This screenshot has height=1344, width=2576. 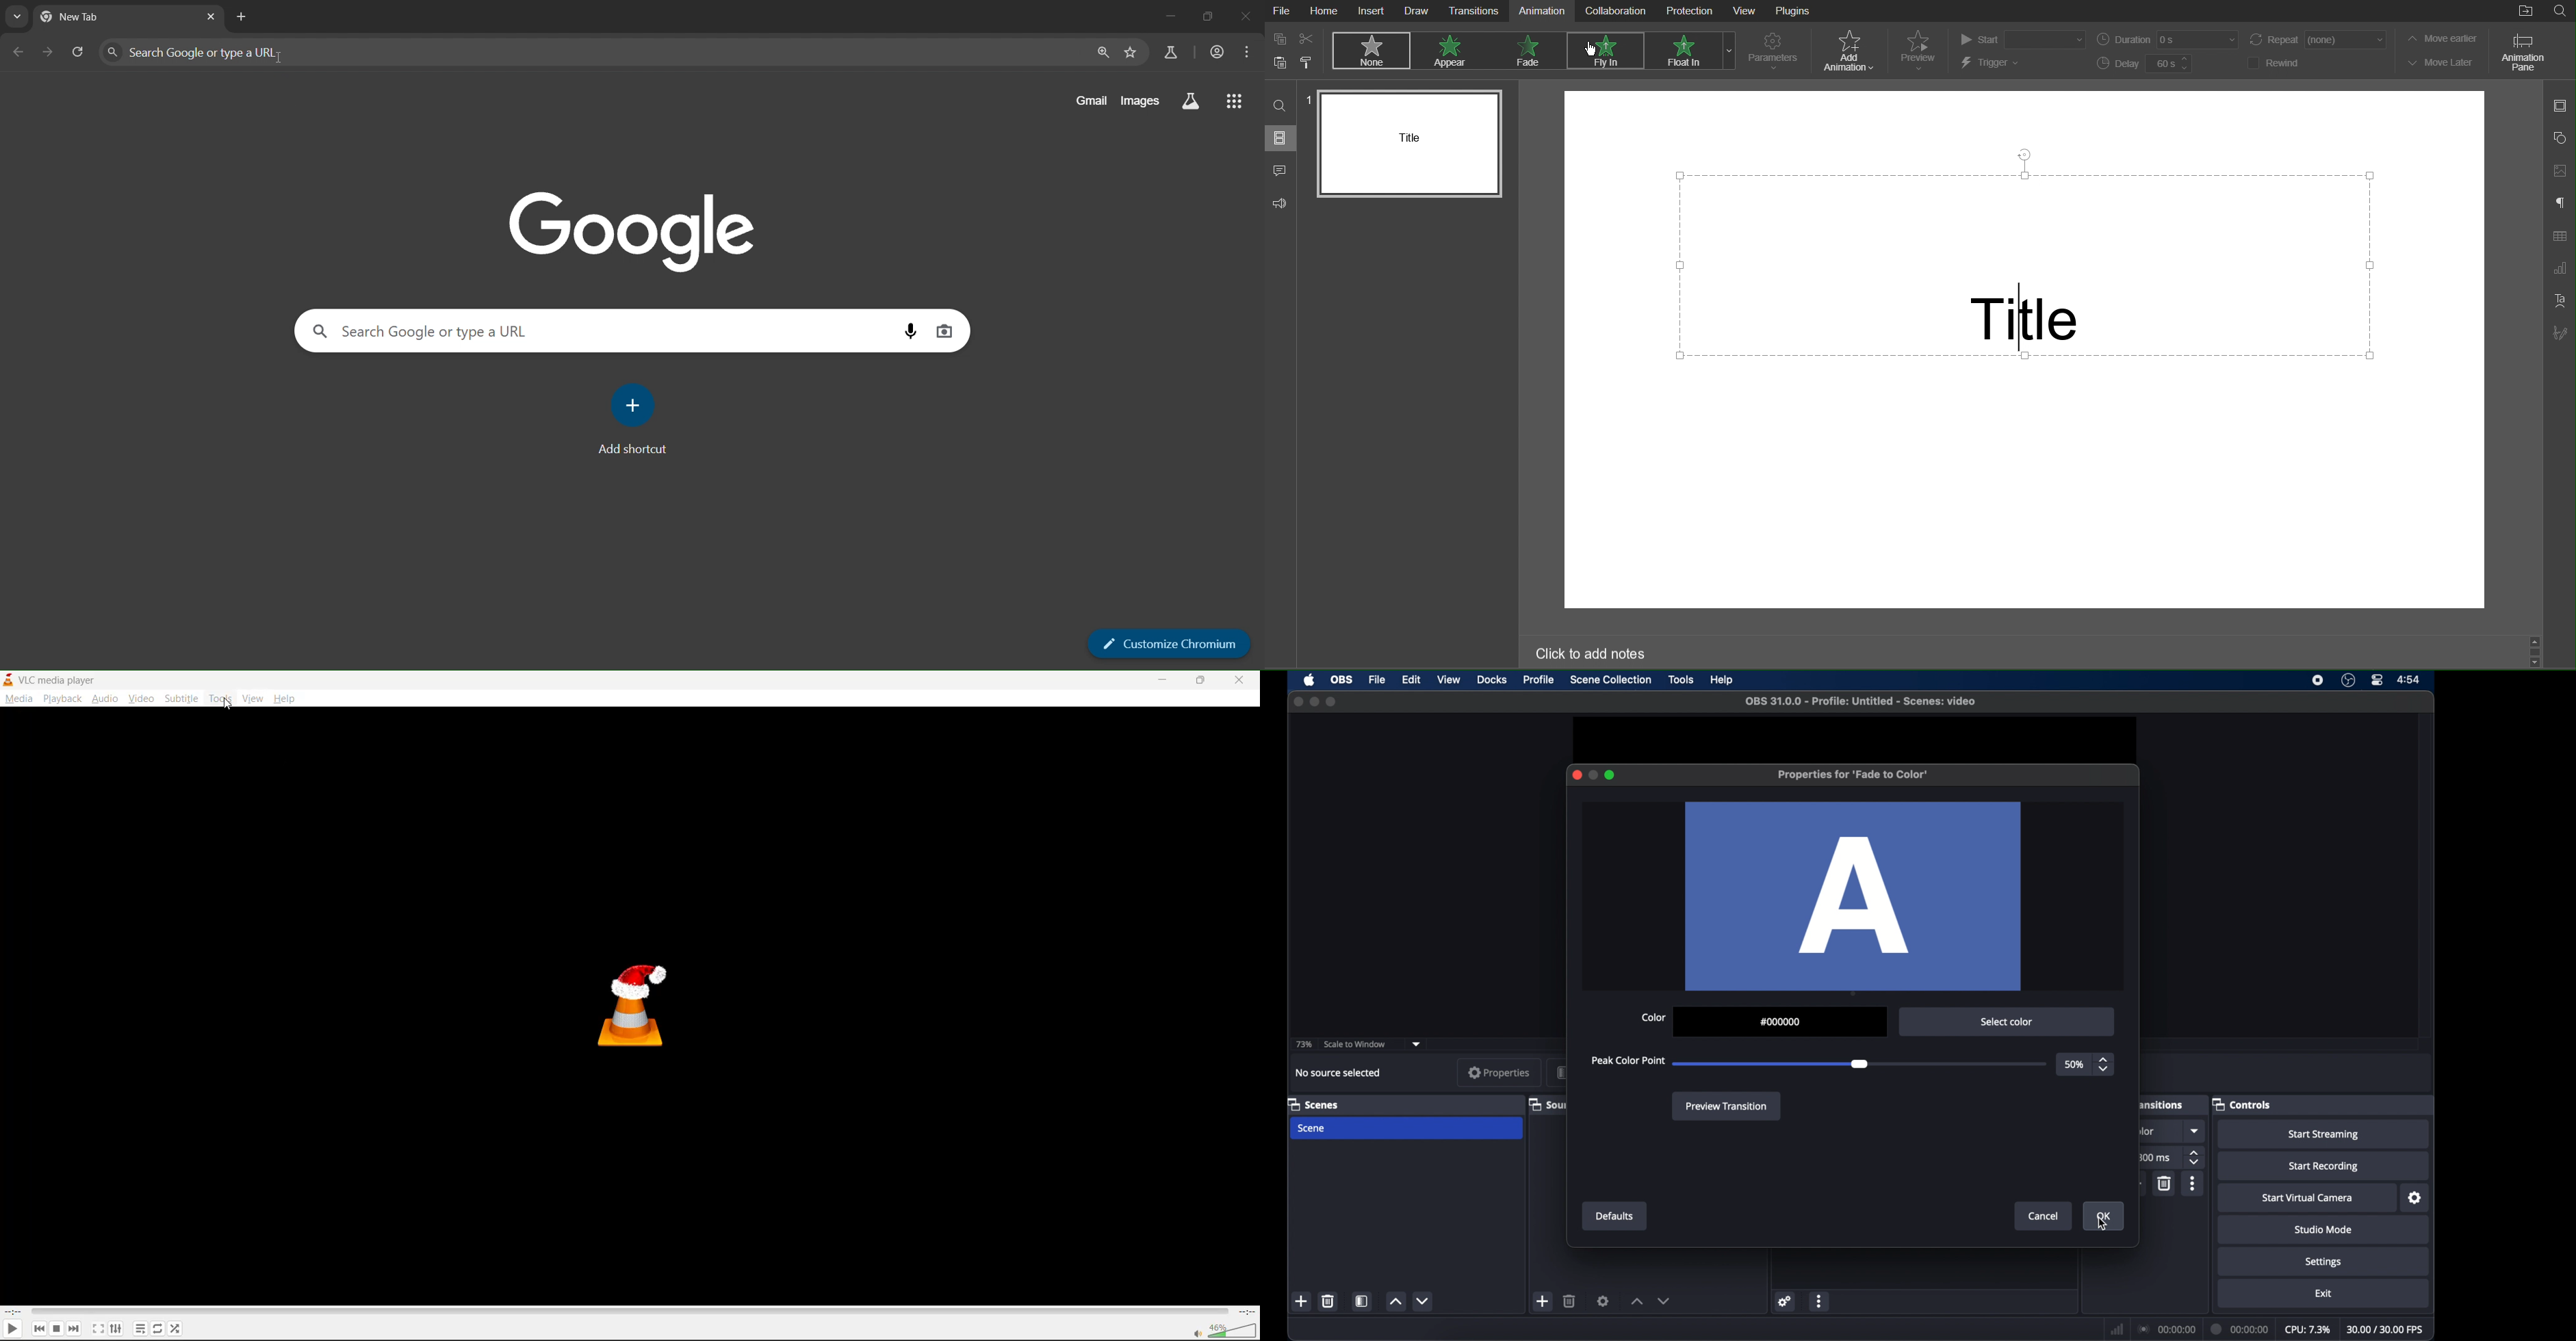 What do you see at coordinates (1282, 140) in the screenshot?
I see `Slides` at bounding box center [1282, 140].